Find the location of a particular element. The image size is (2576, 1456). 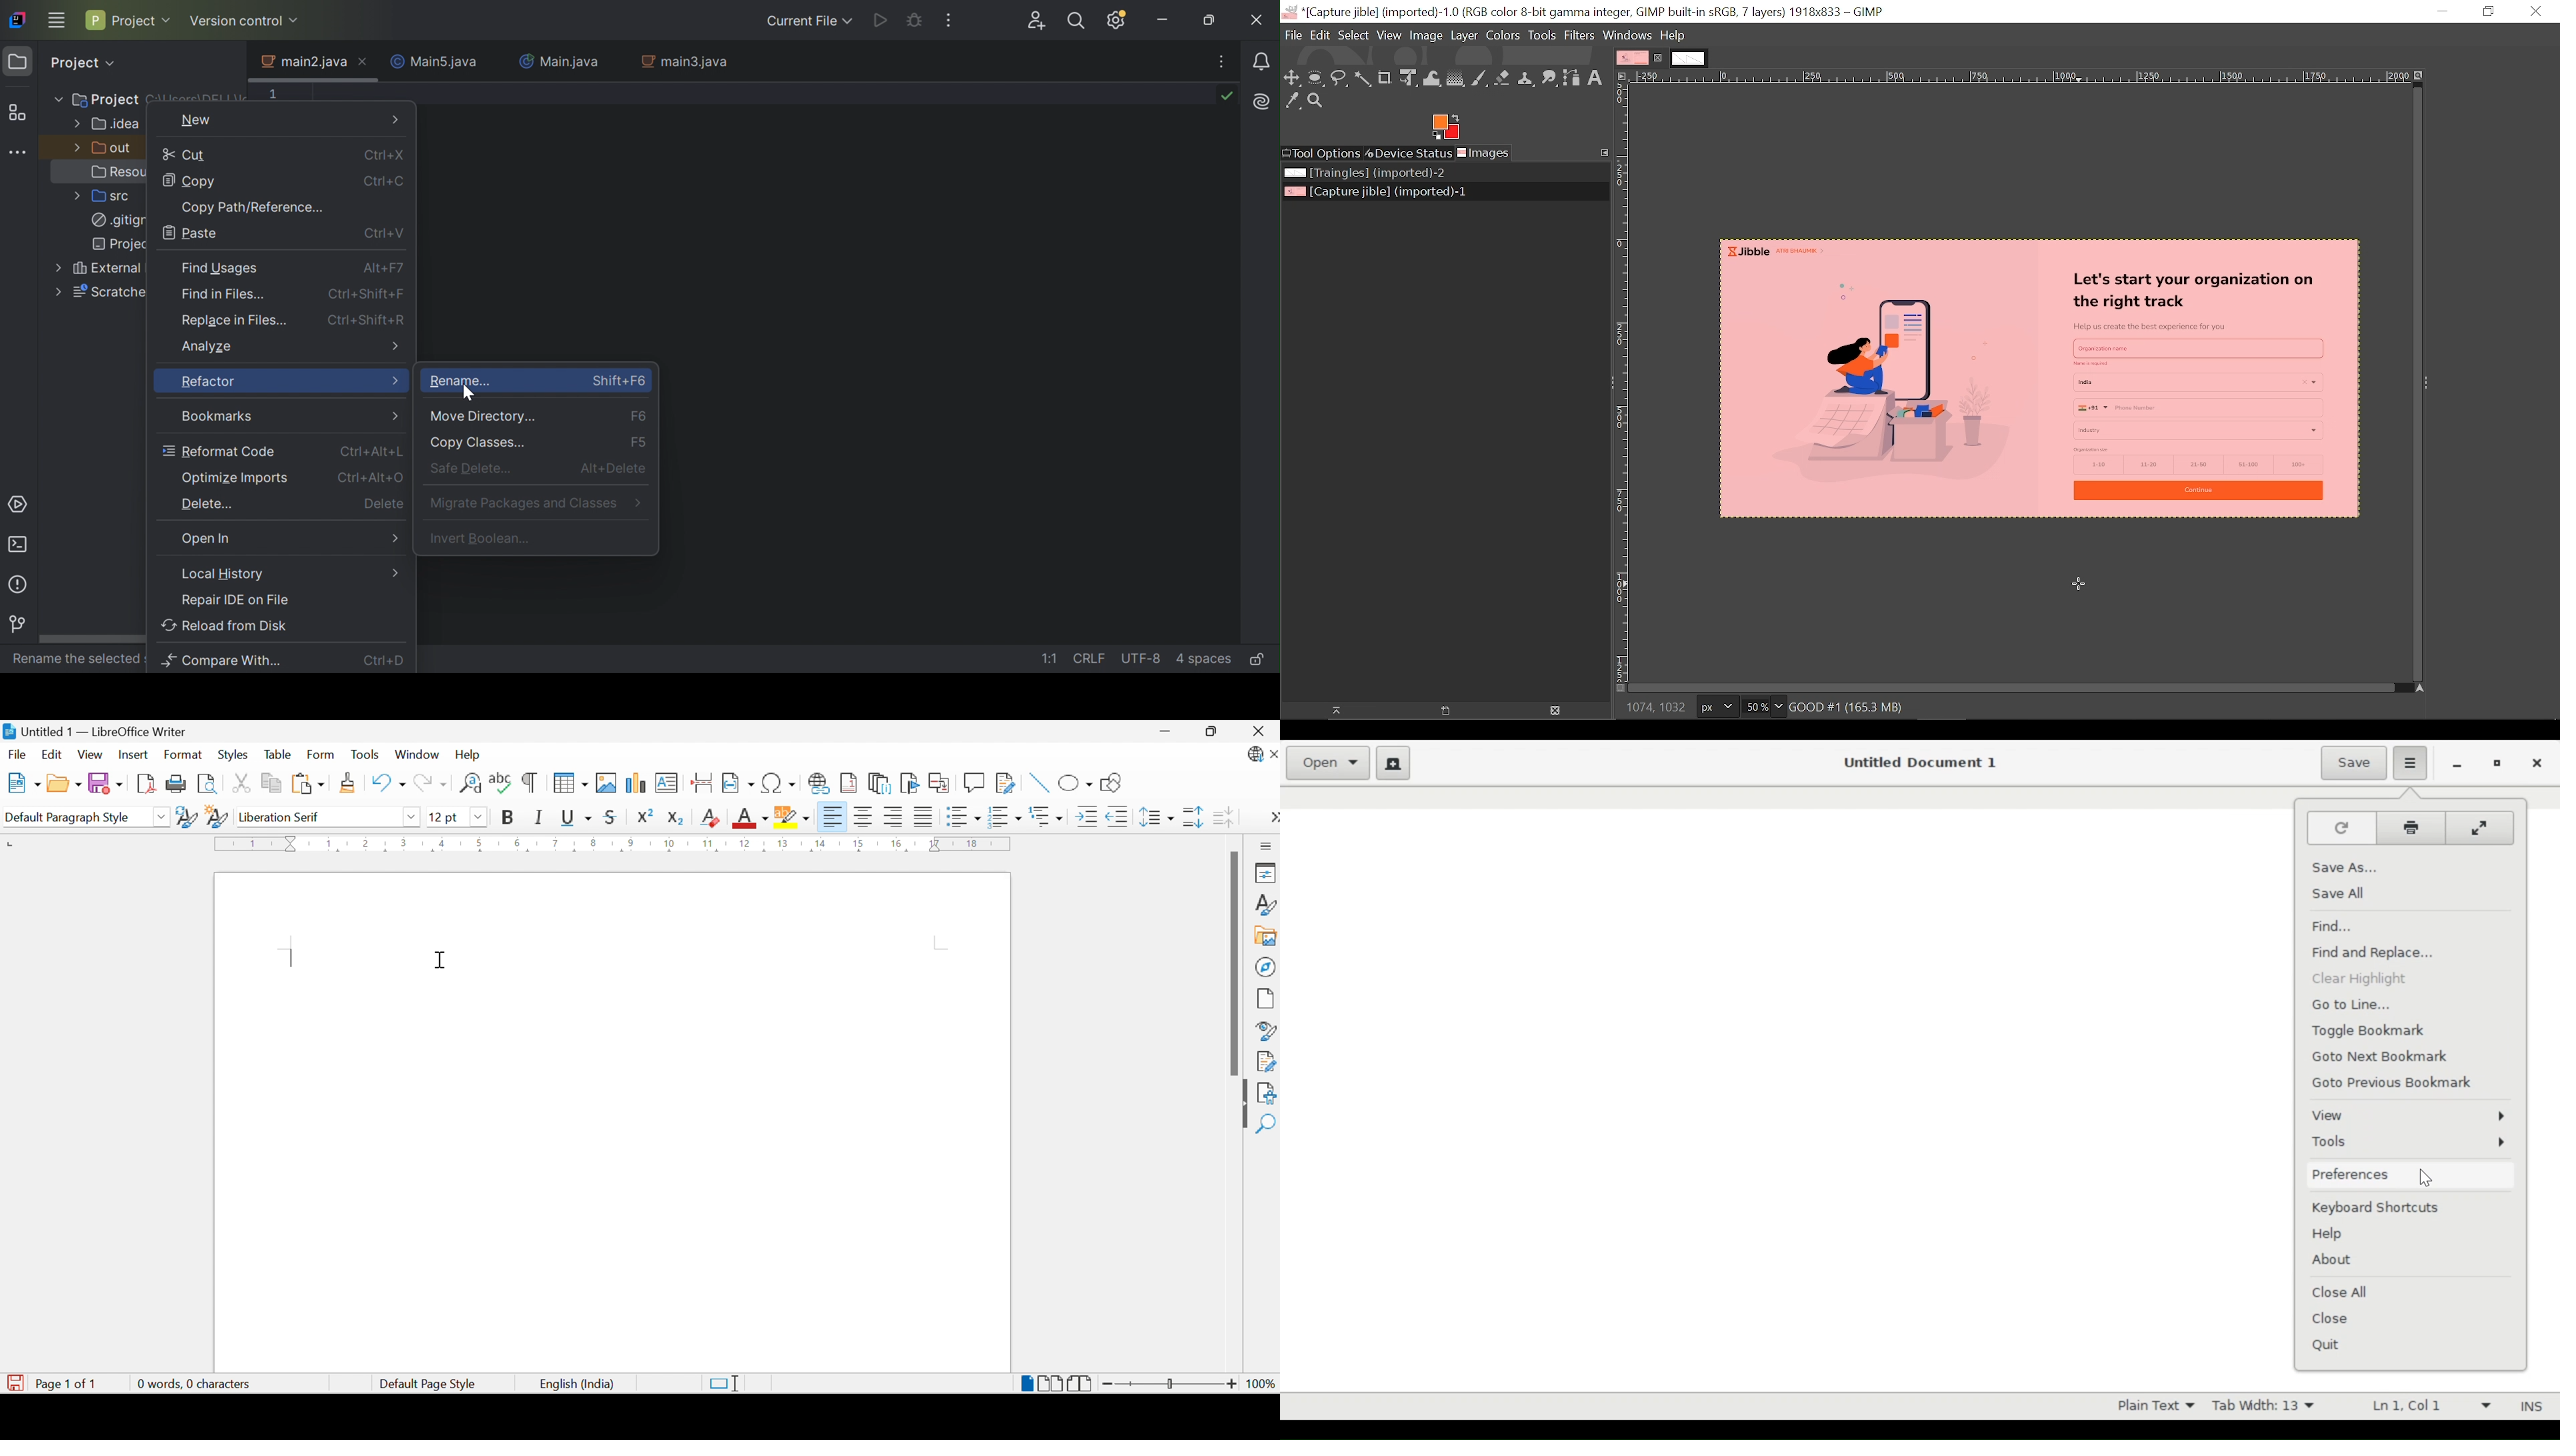

Standard Selection. Click to change selection mode. is located at coordinates (728, 1384).